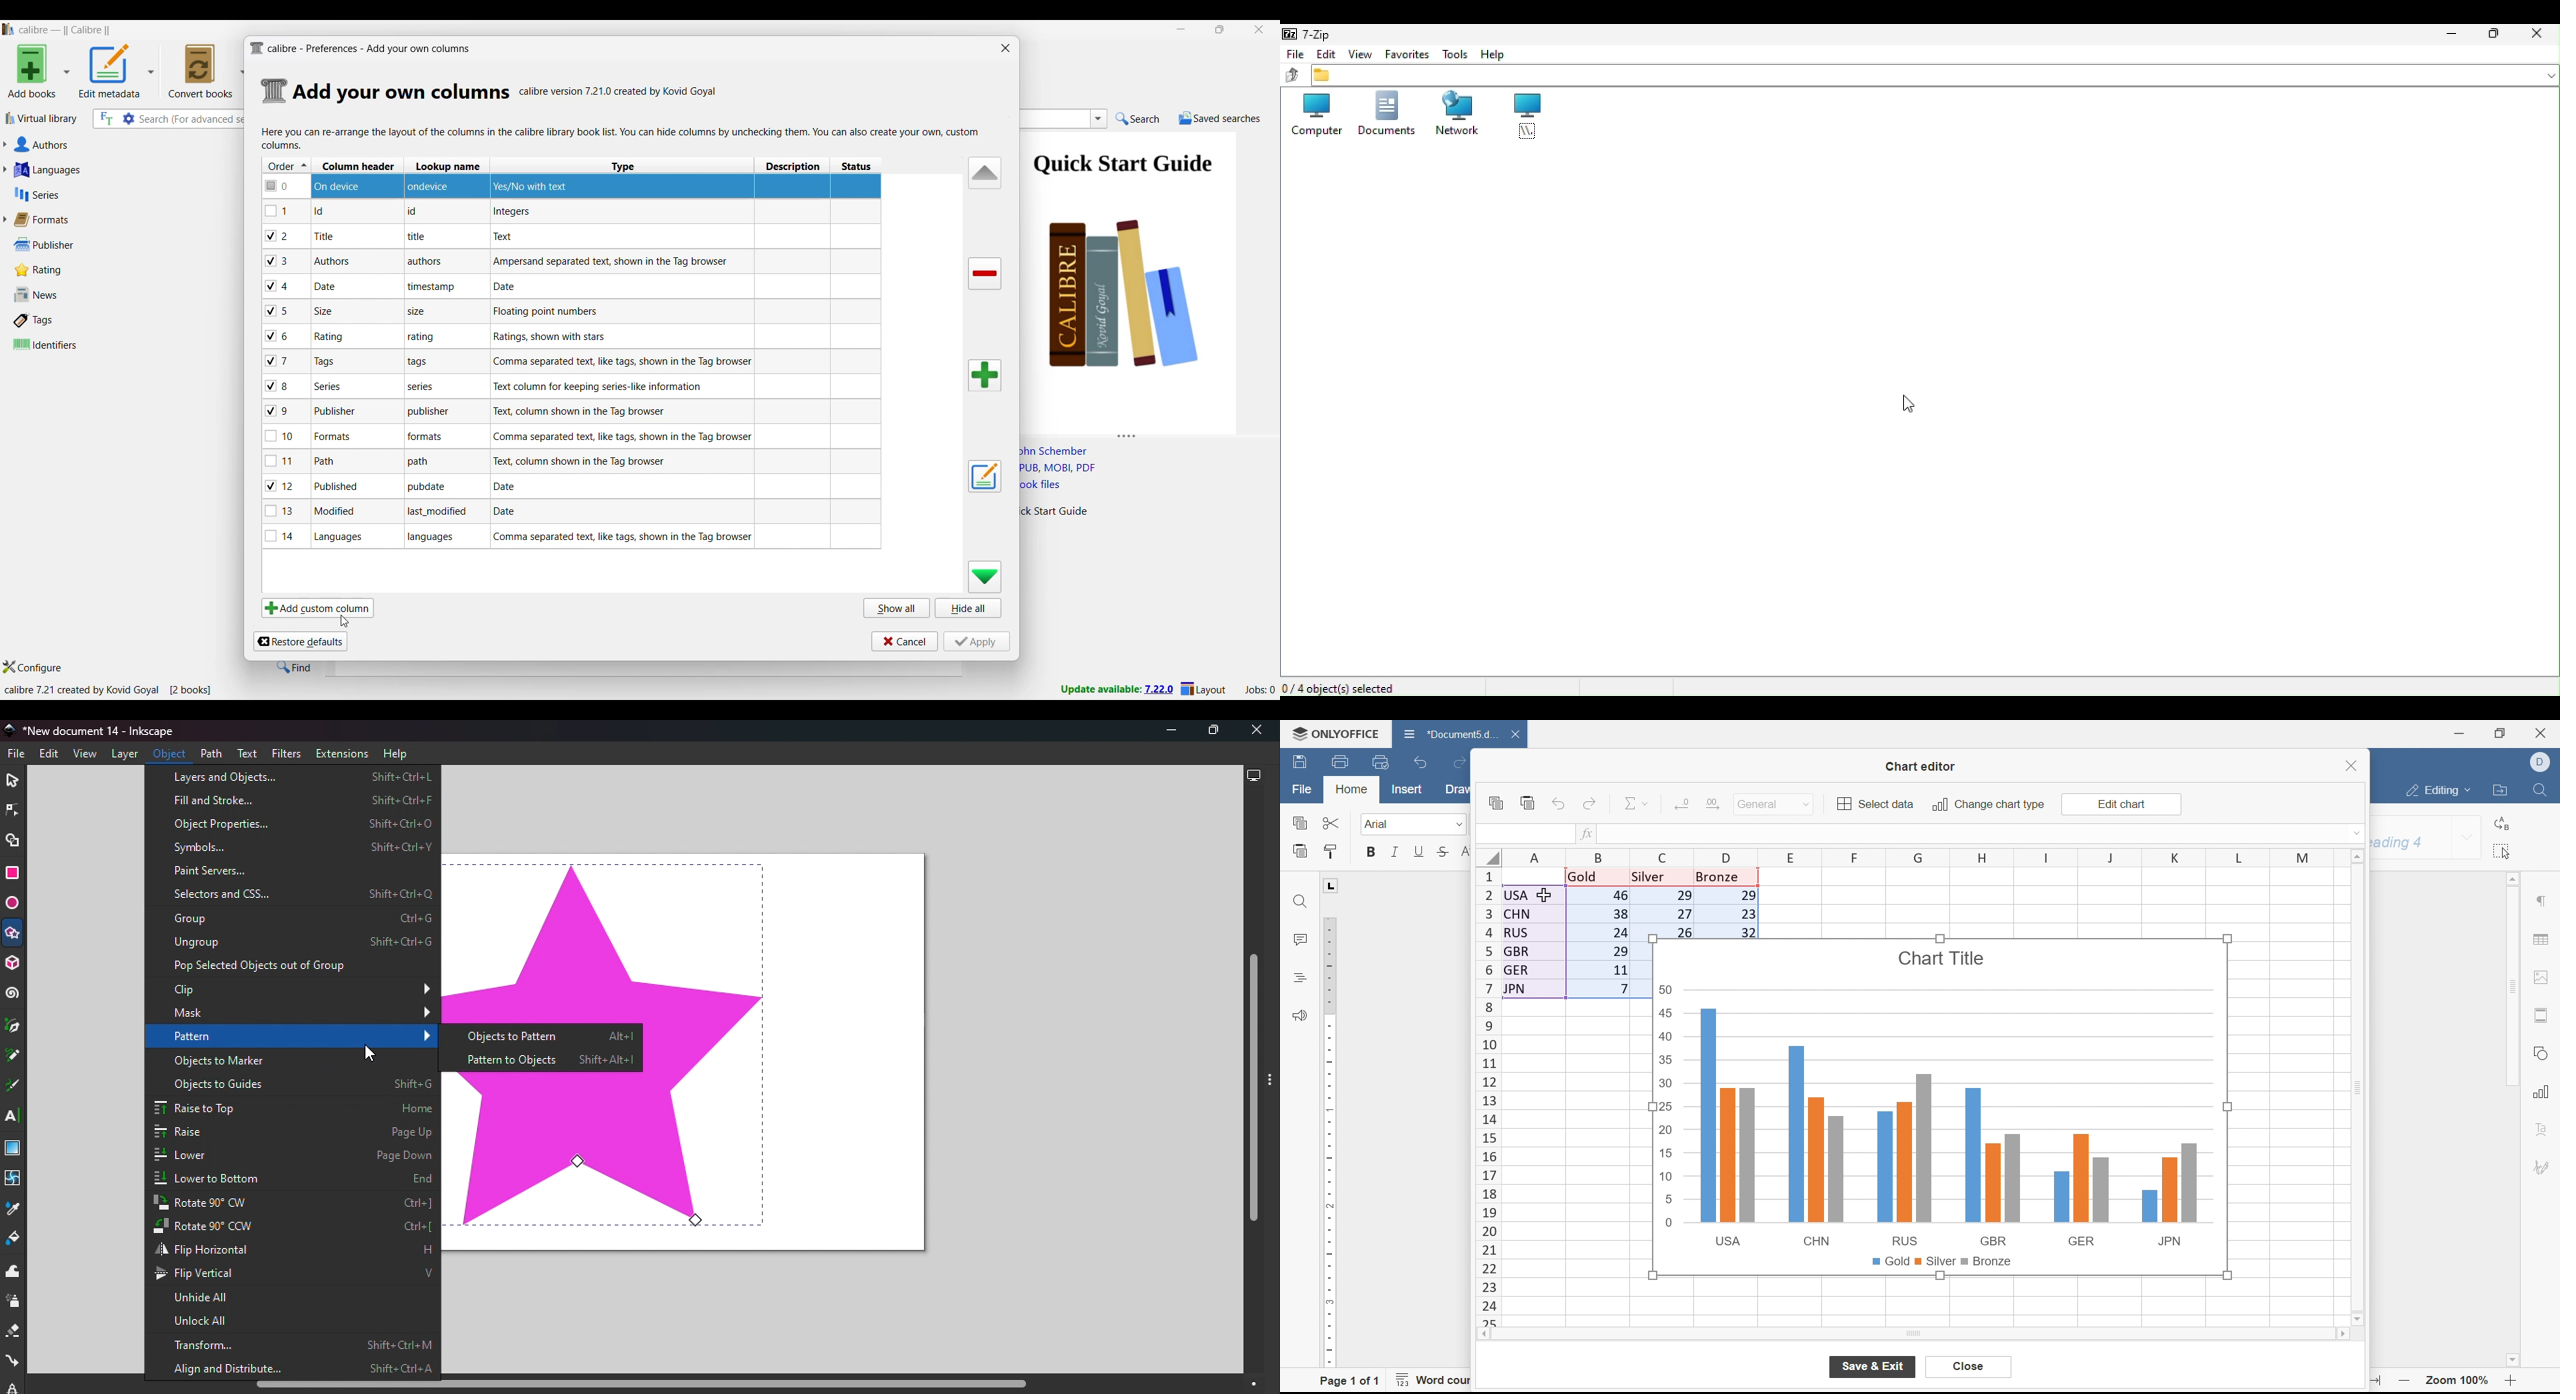 This screenshot has width=2576, height=1400. Describe the element at coordinates (42, 118) in the screenshot. I see `Virtual library` at that location.